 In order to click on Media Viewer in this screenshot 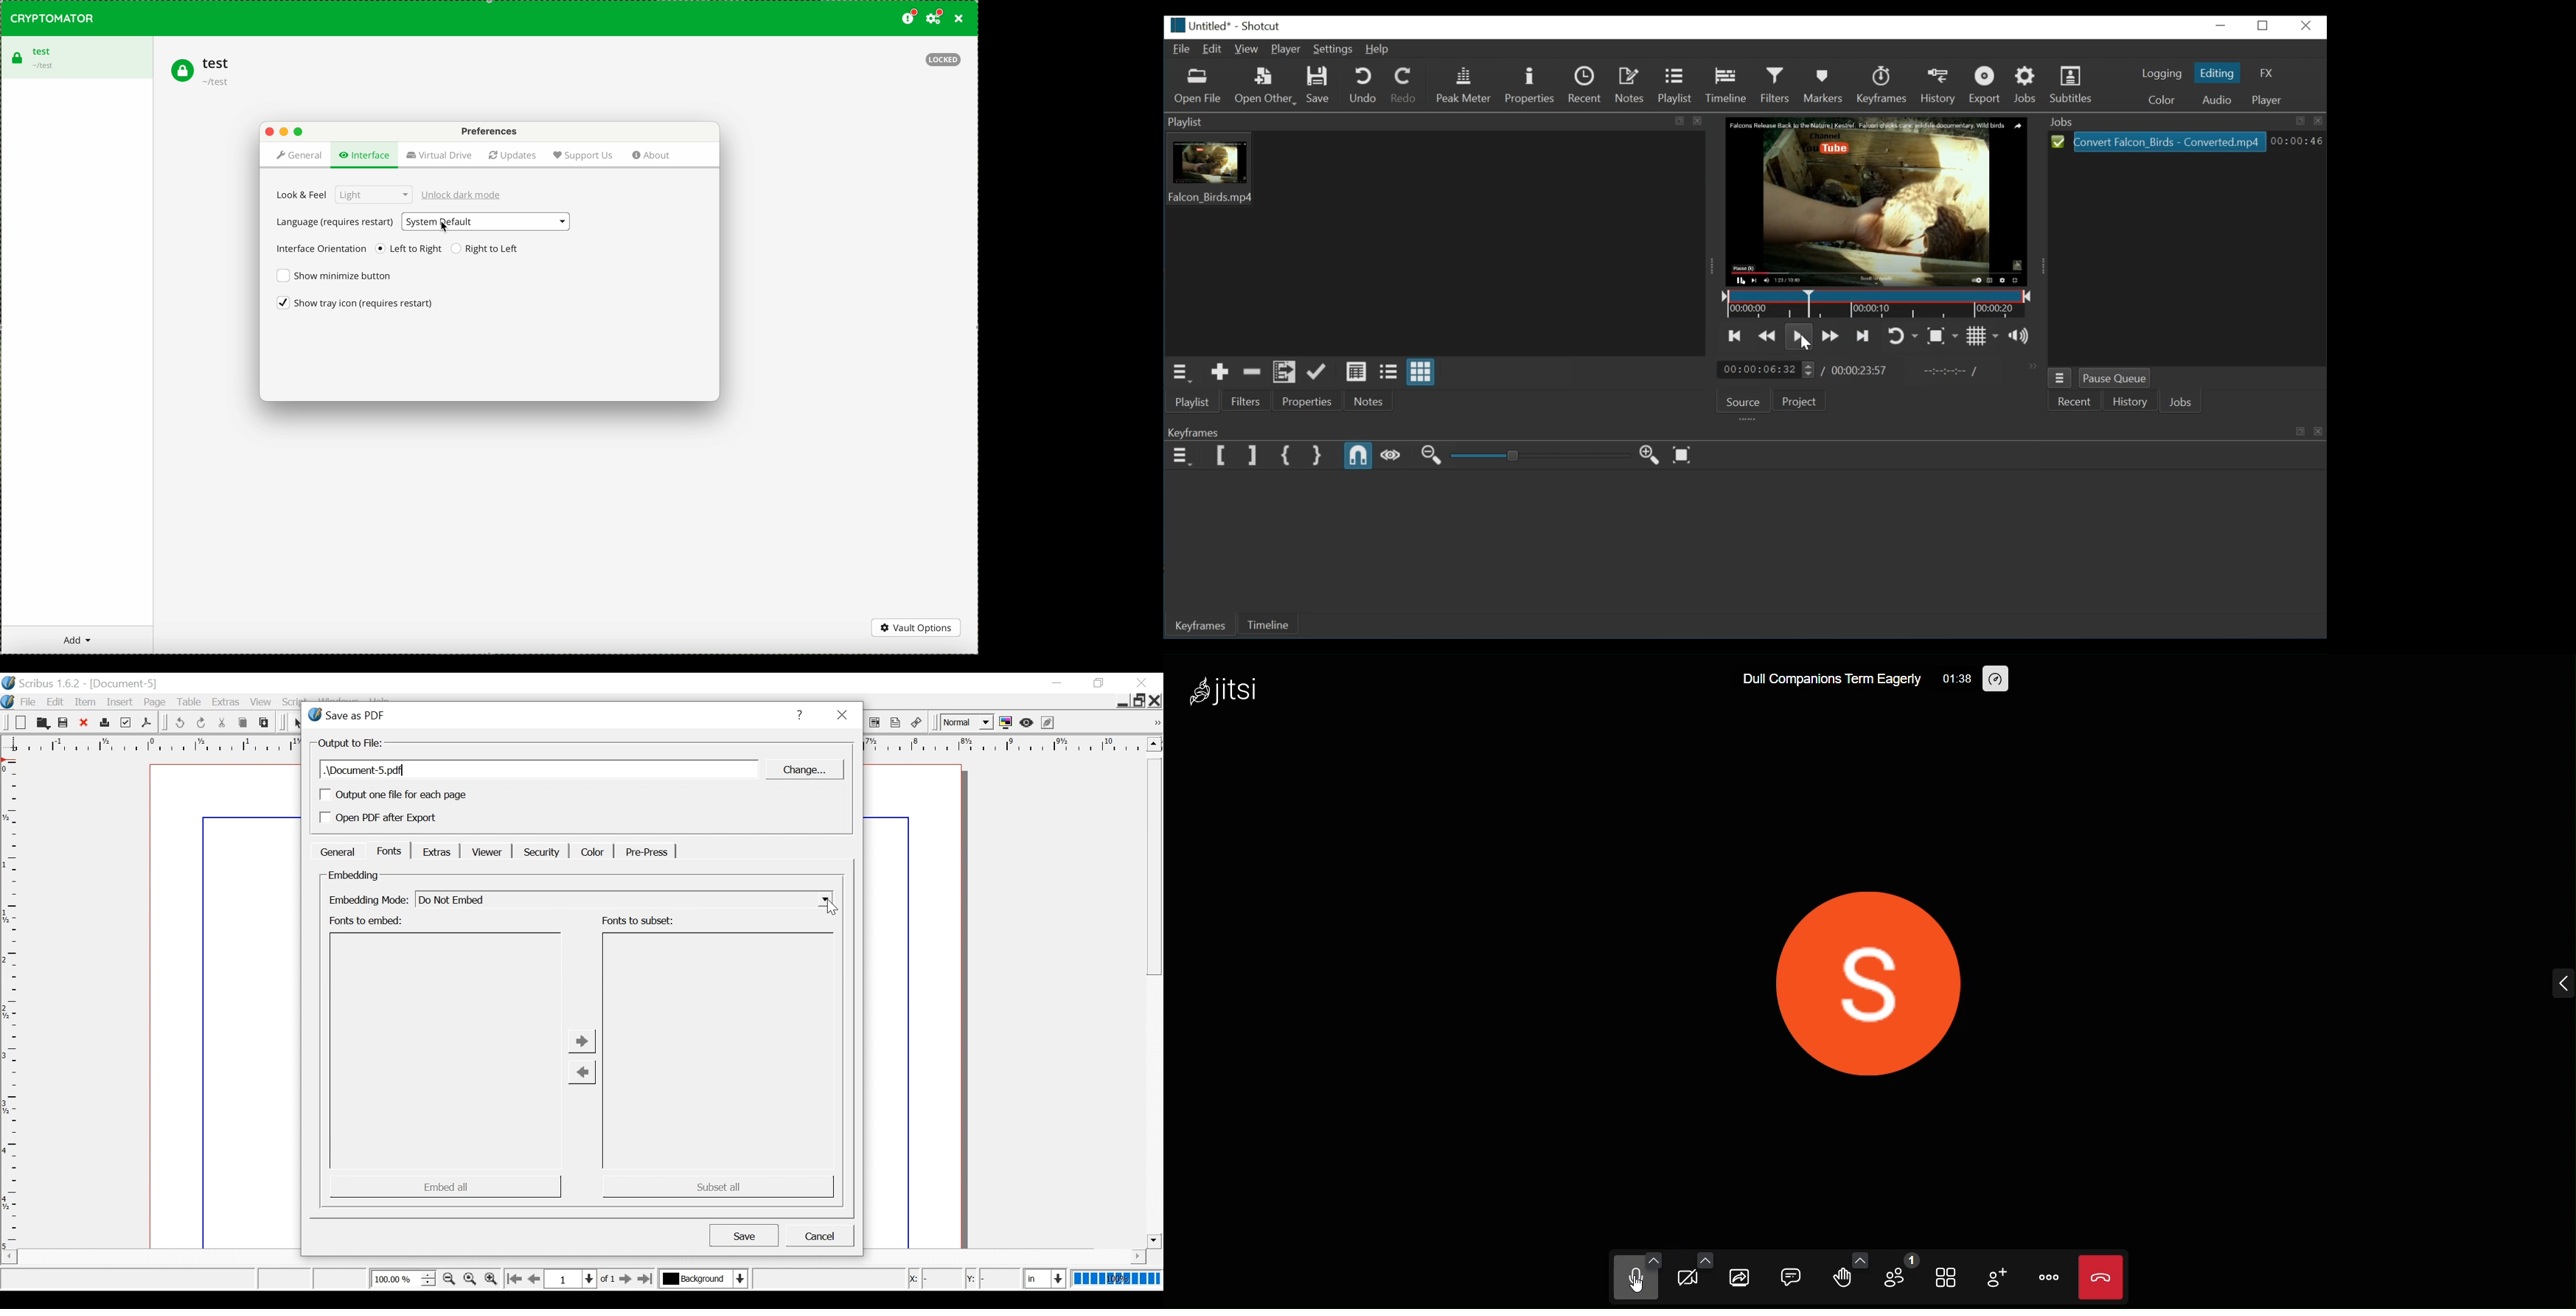, I will do `click(1874, 201)`.